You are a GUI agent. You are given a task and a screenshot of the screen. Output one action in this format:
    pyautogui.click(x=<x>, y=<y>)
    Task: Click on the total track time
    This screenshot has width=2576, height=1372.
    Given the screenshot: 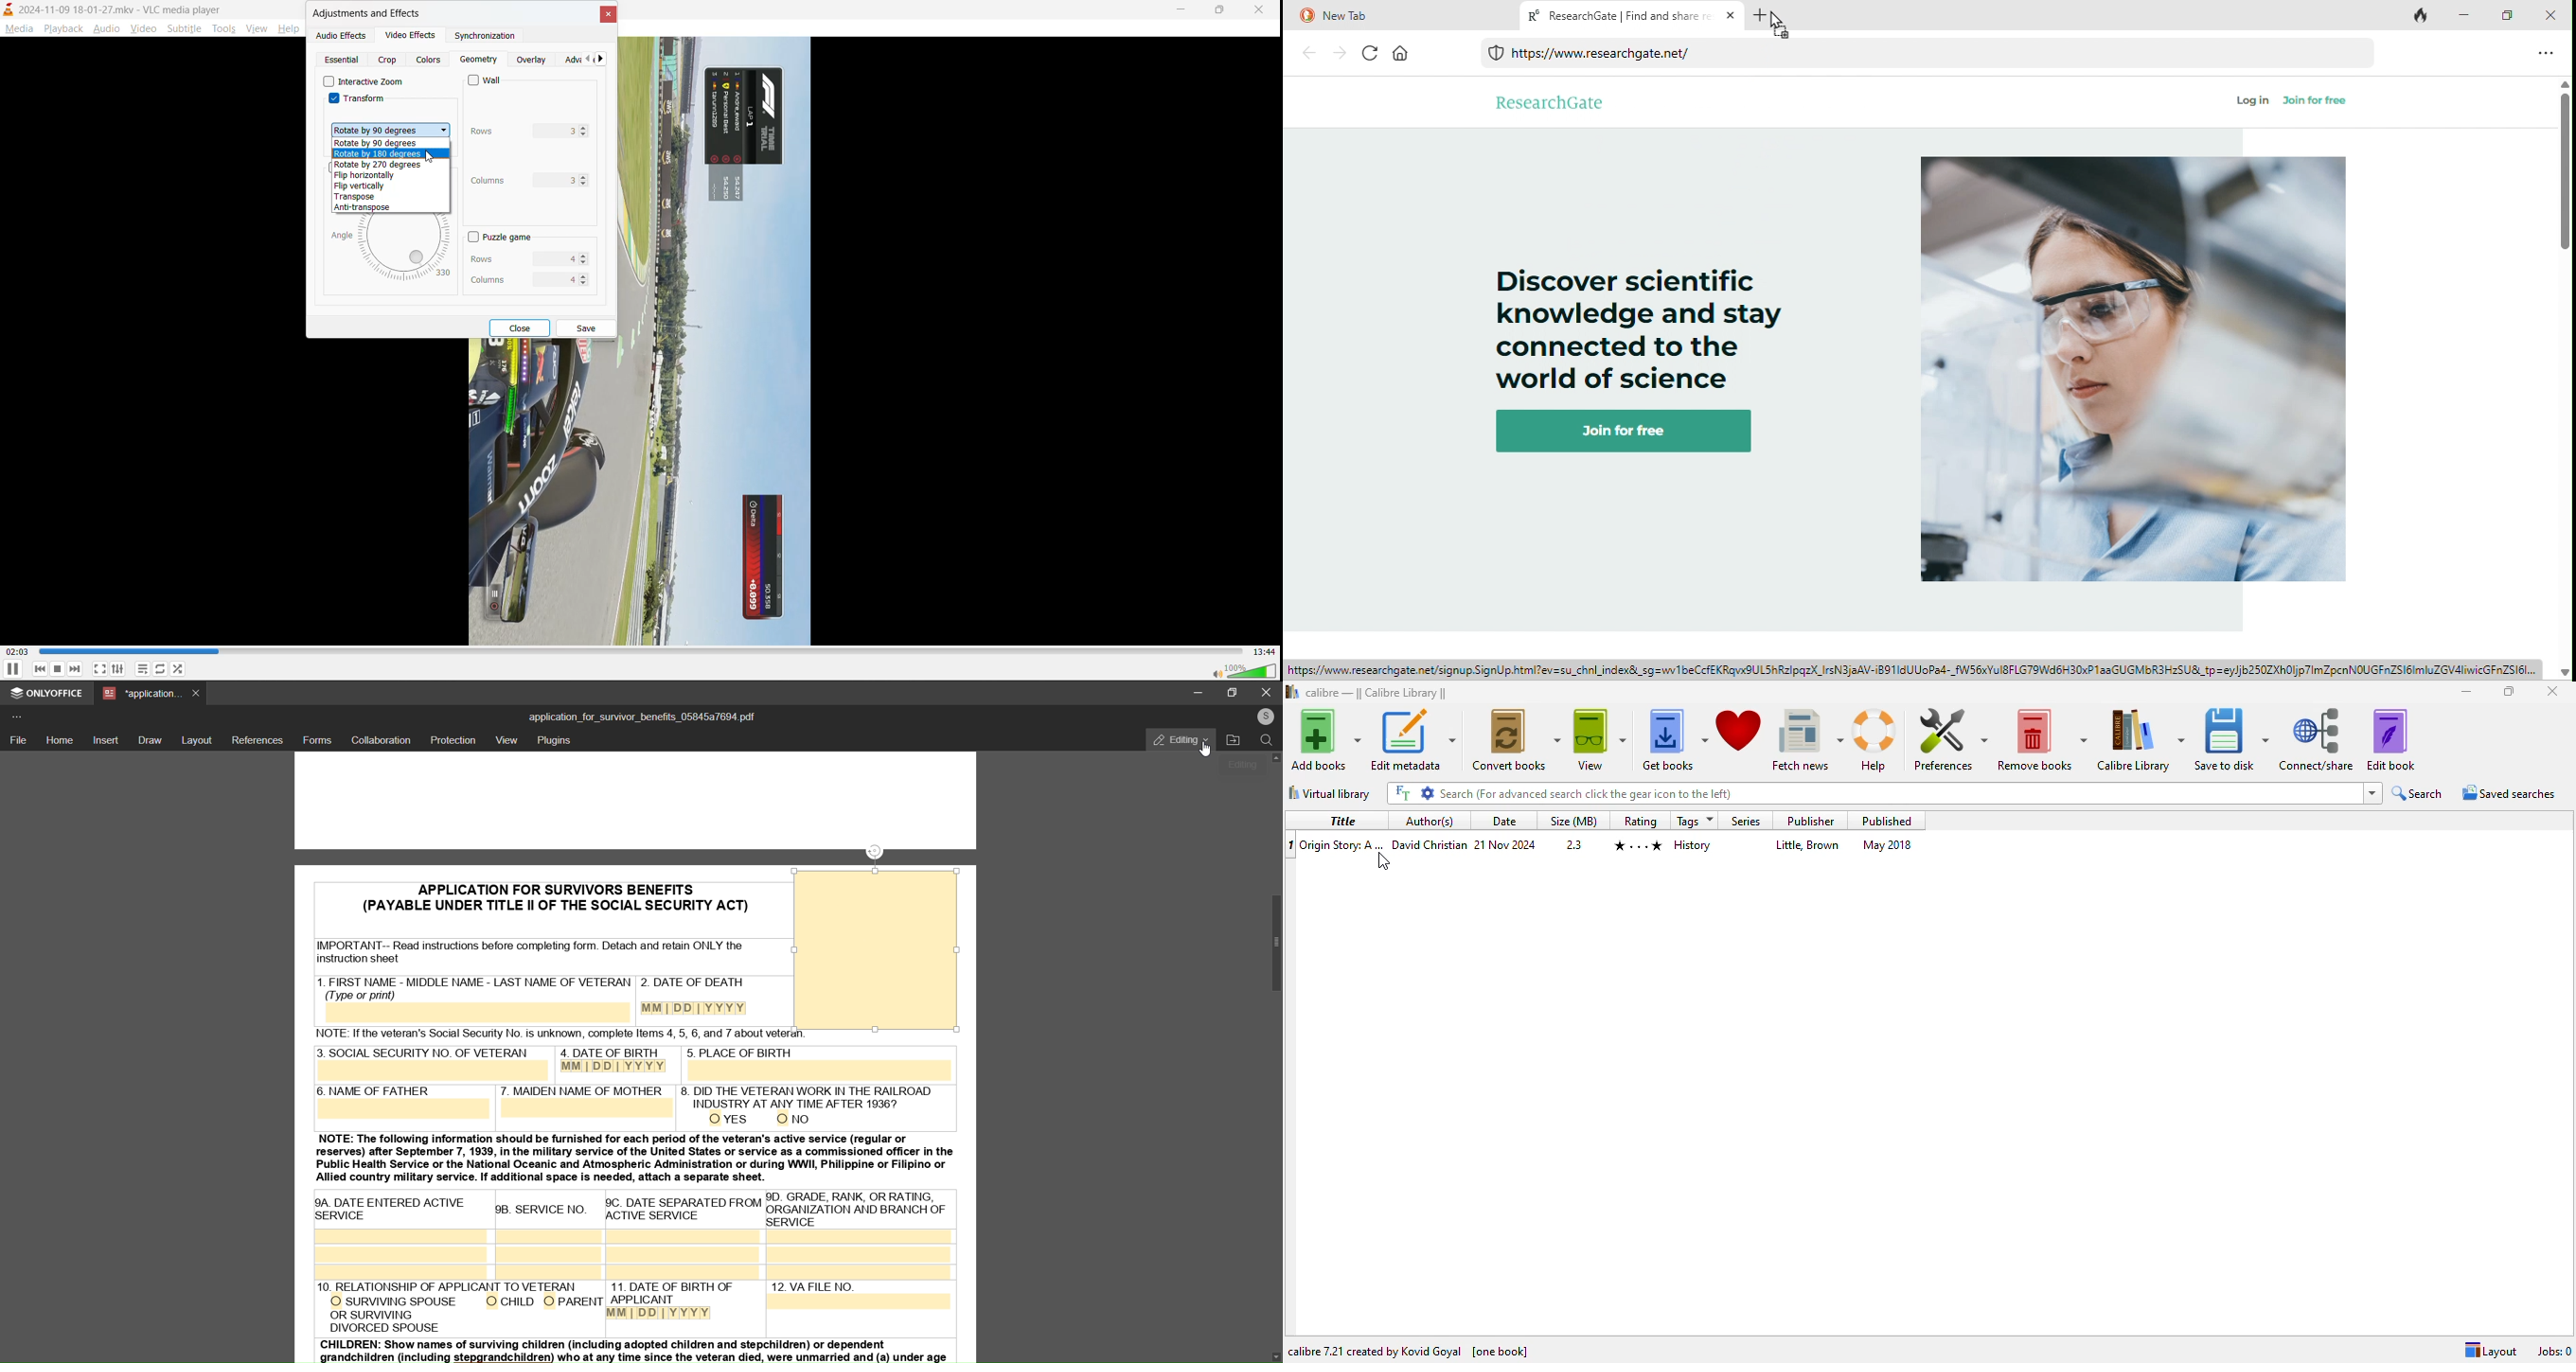 What is the action you would take?
    pyautogui.click(x=1261, y=650)
    